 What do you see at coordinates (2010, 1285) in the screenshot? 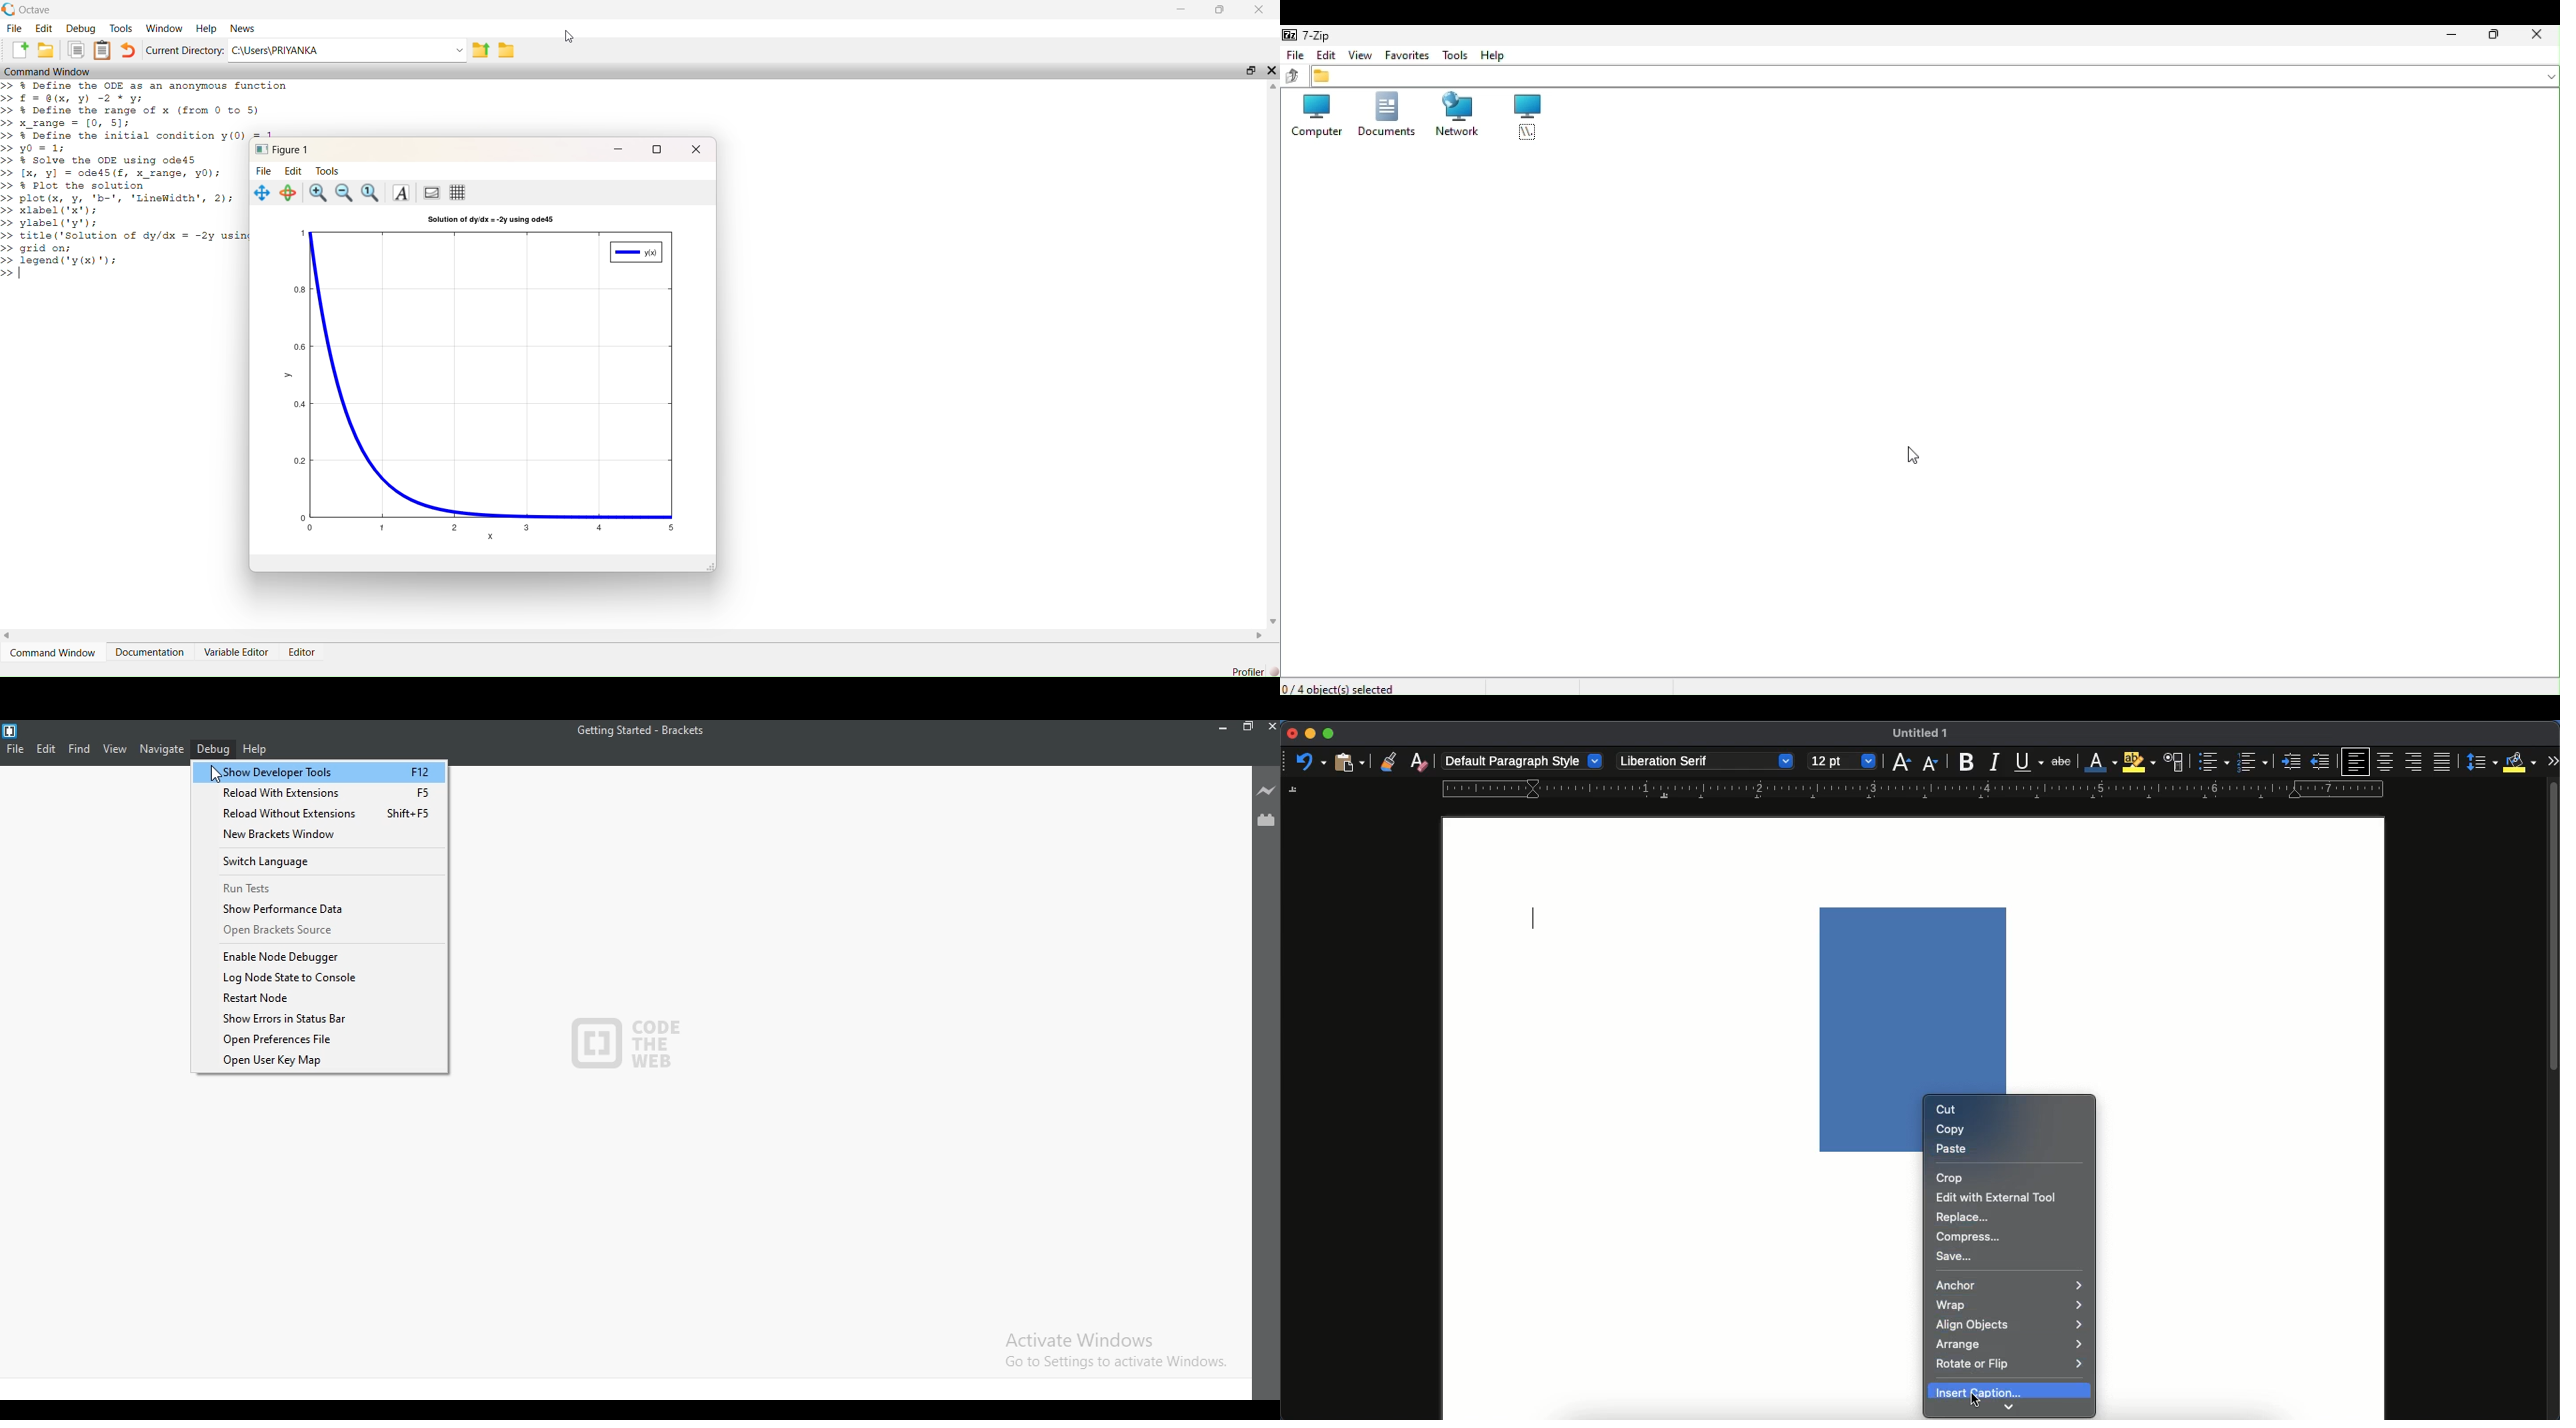
I see `anchor` at bounding box center [2010, 1285].